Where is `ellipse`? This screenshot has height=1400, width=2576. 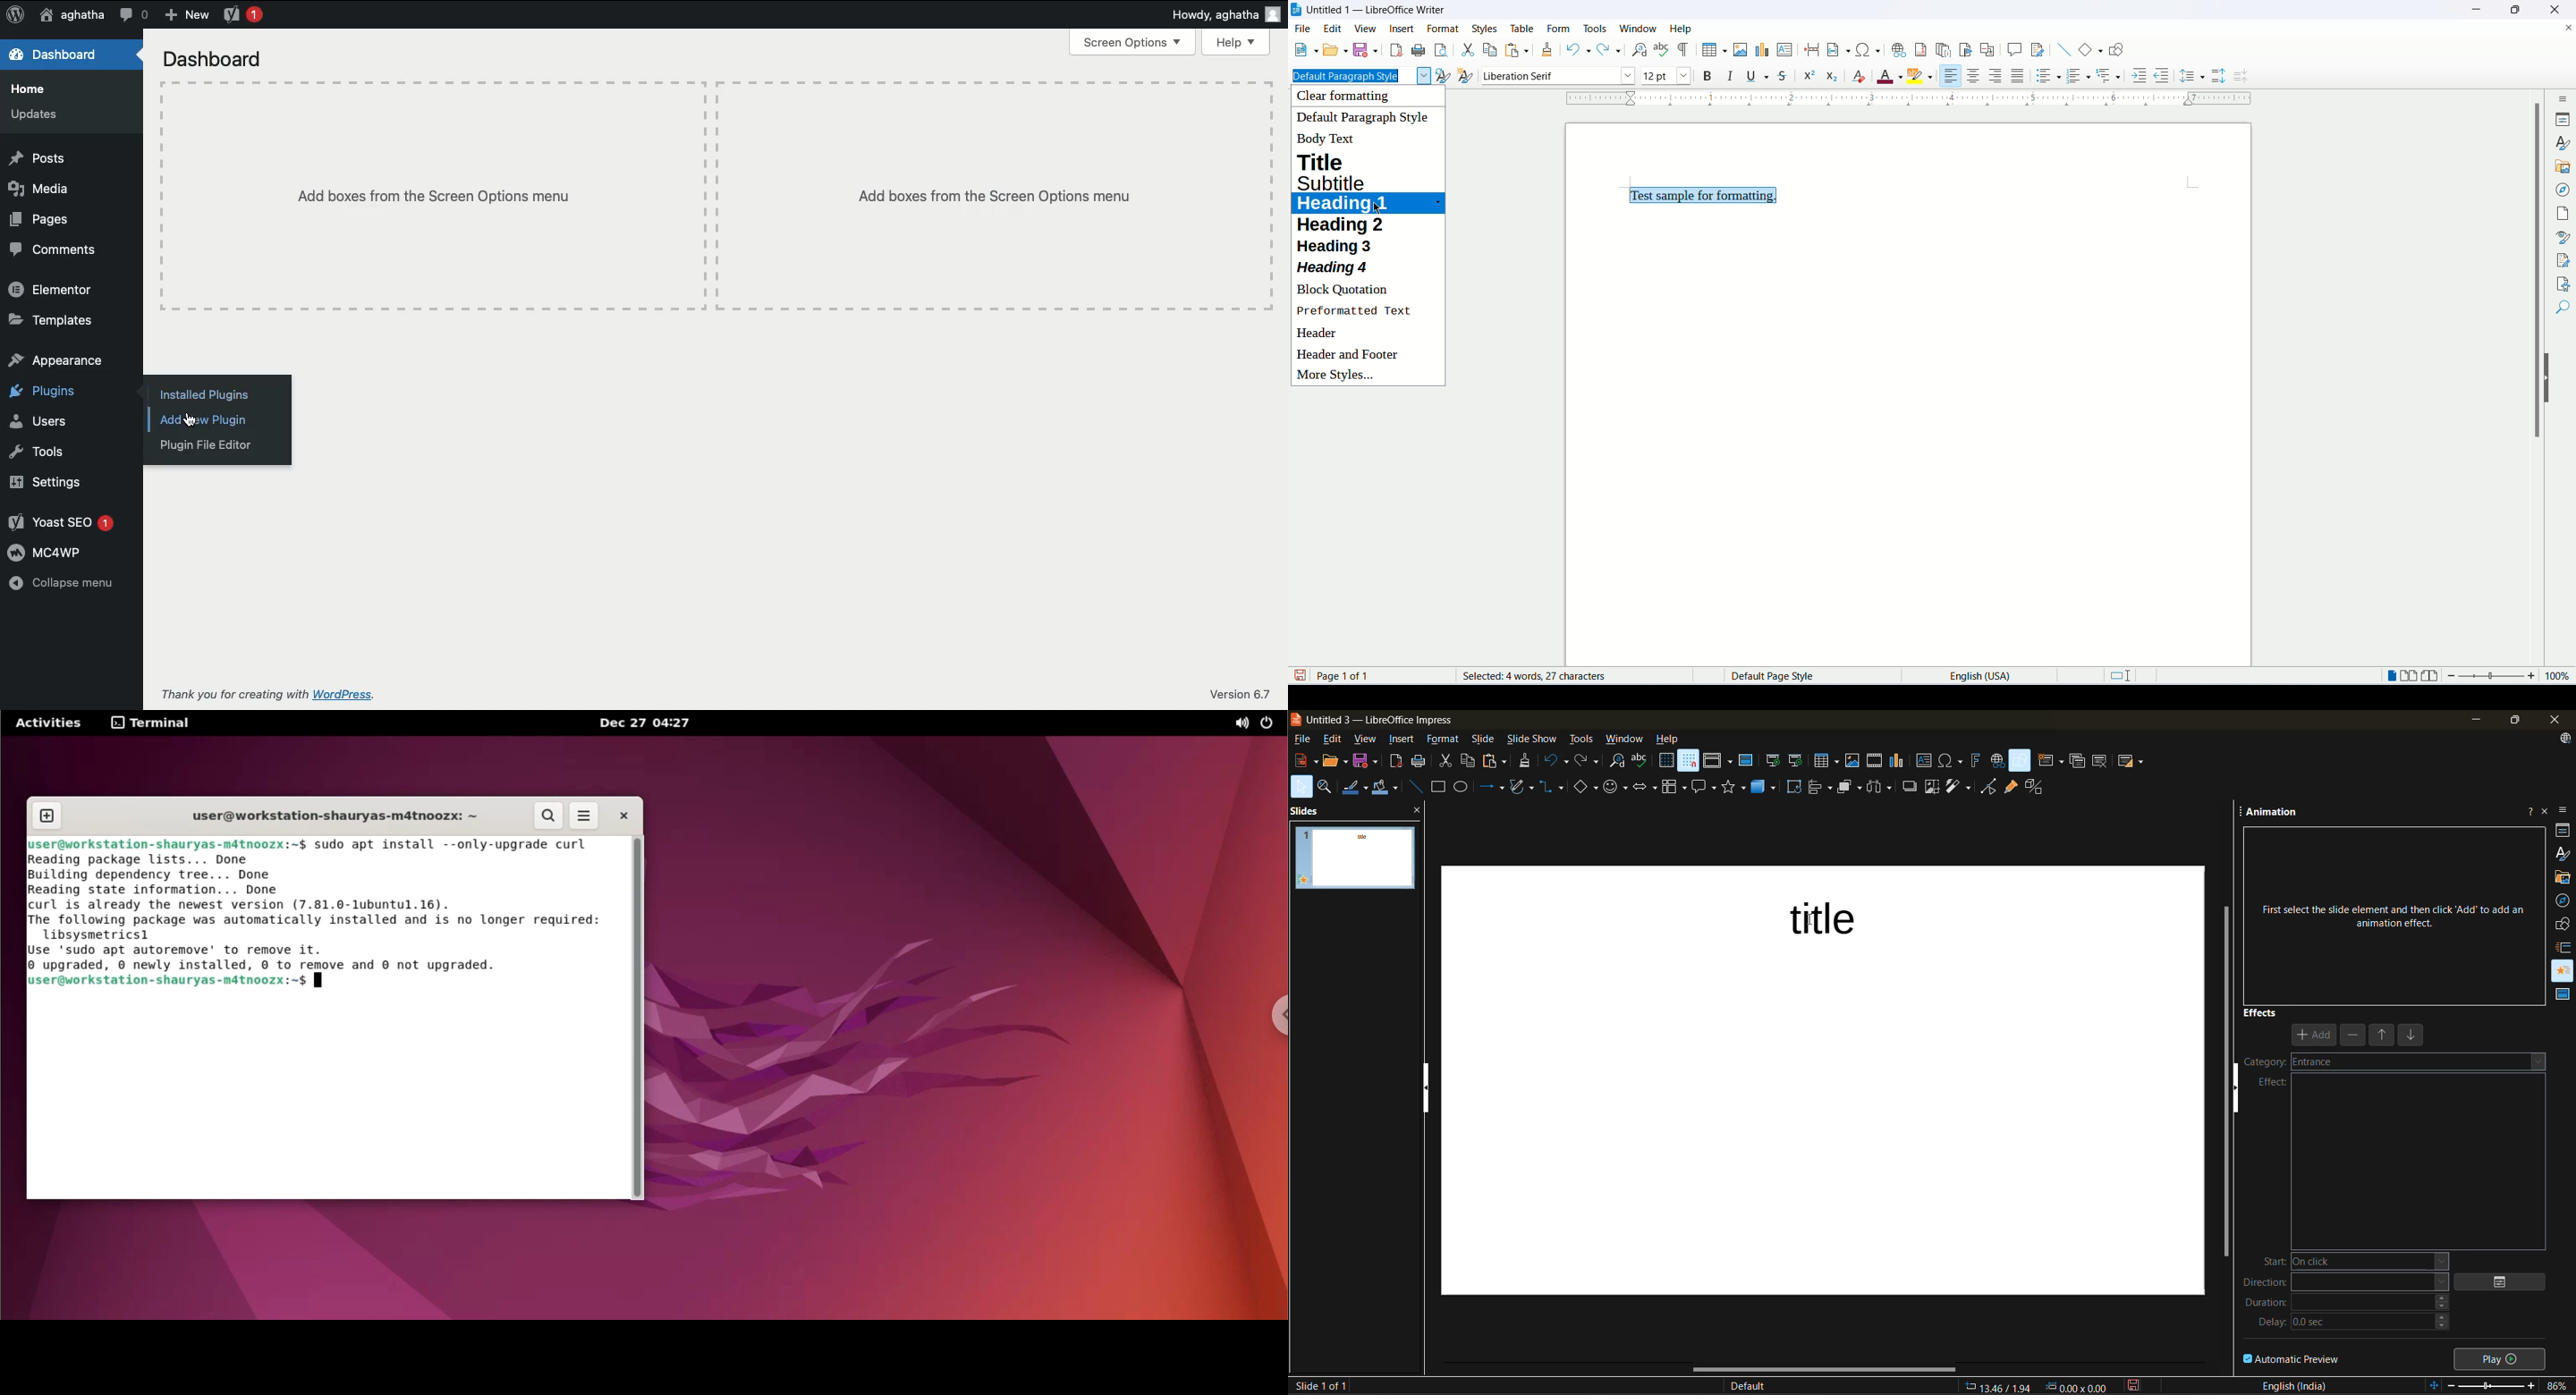 ellipse is located at coordinates (1464, 788).